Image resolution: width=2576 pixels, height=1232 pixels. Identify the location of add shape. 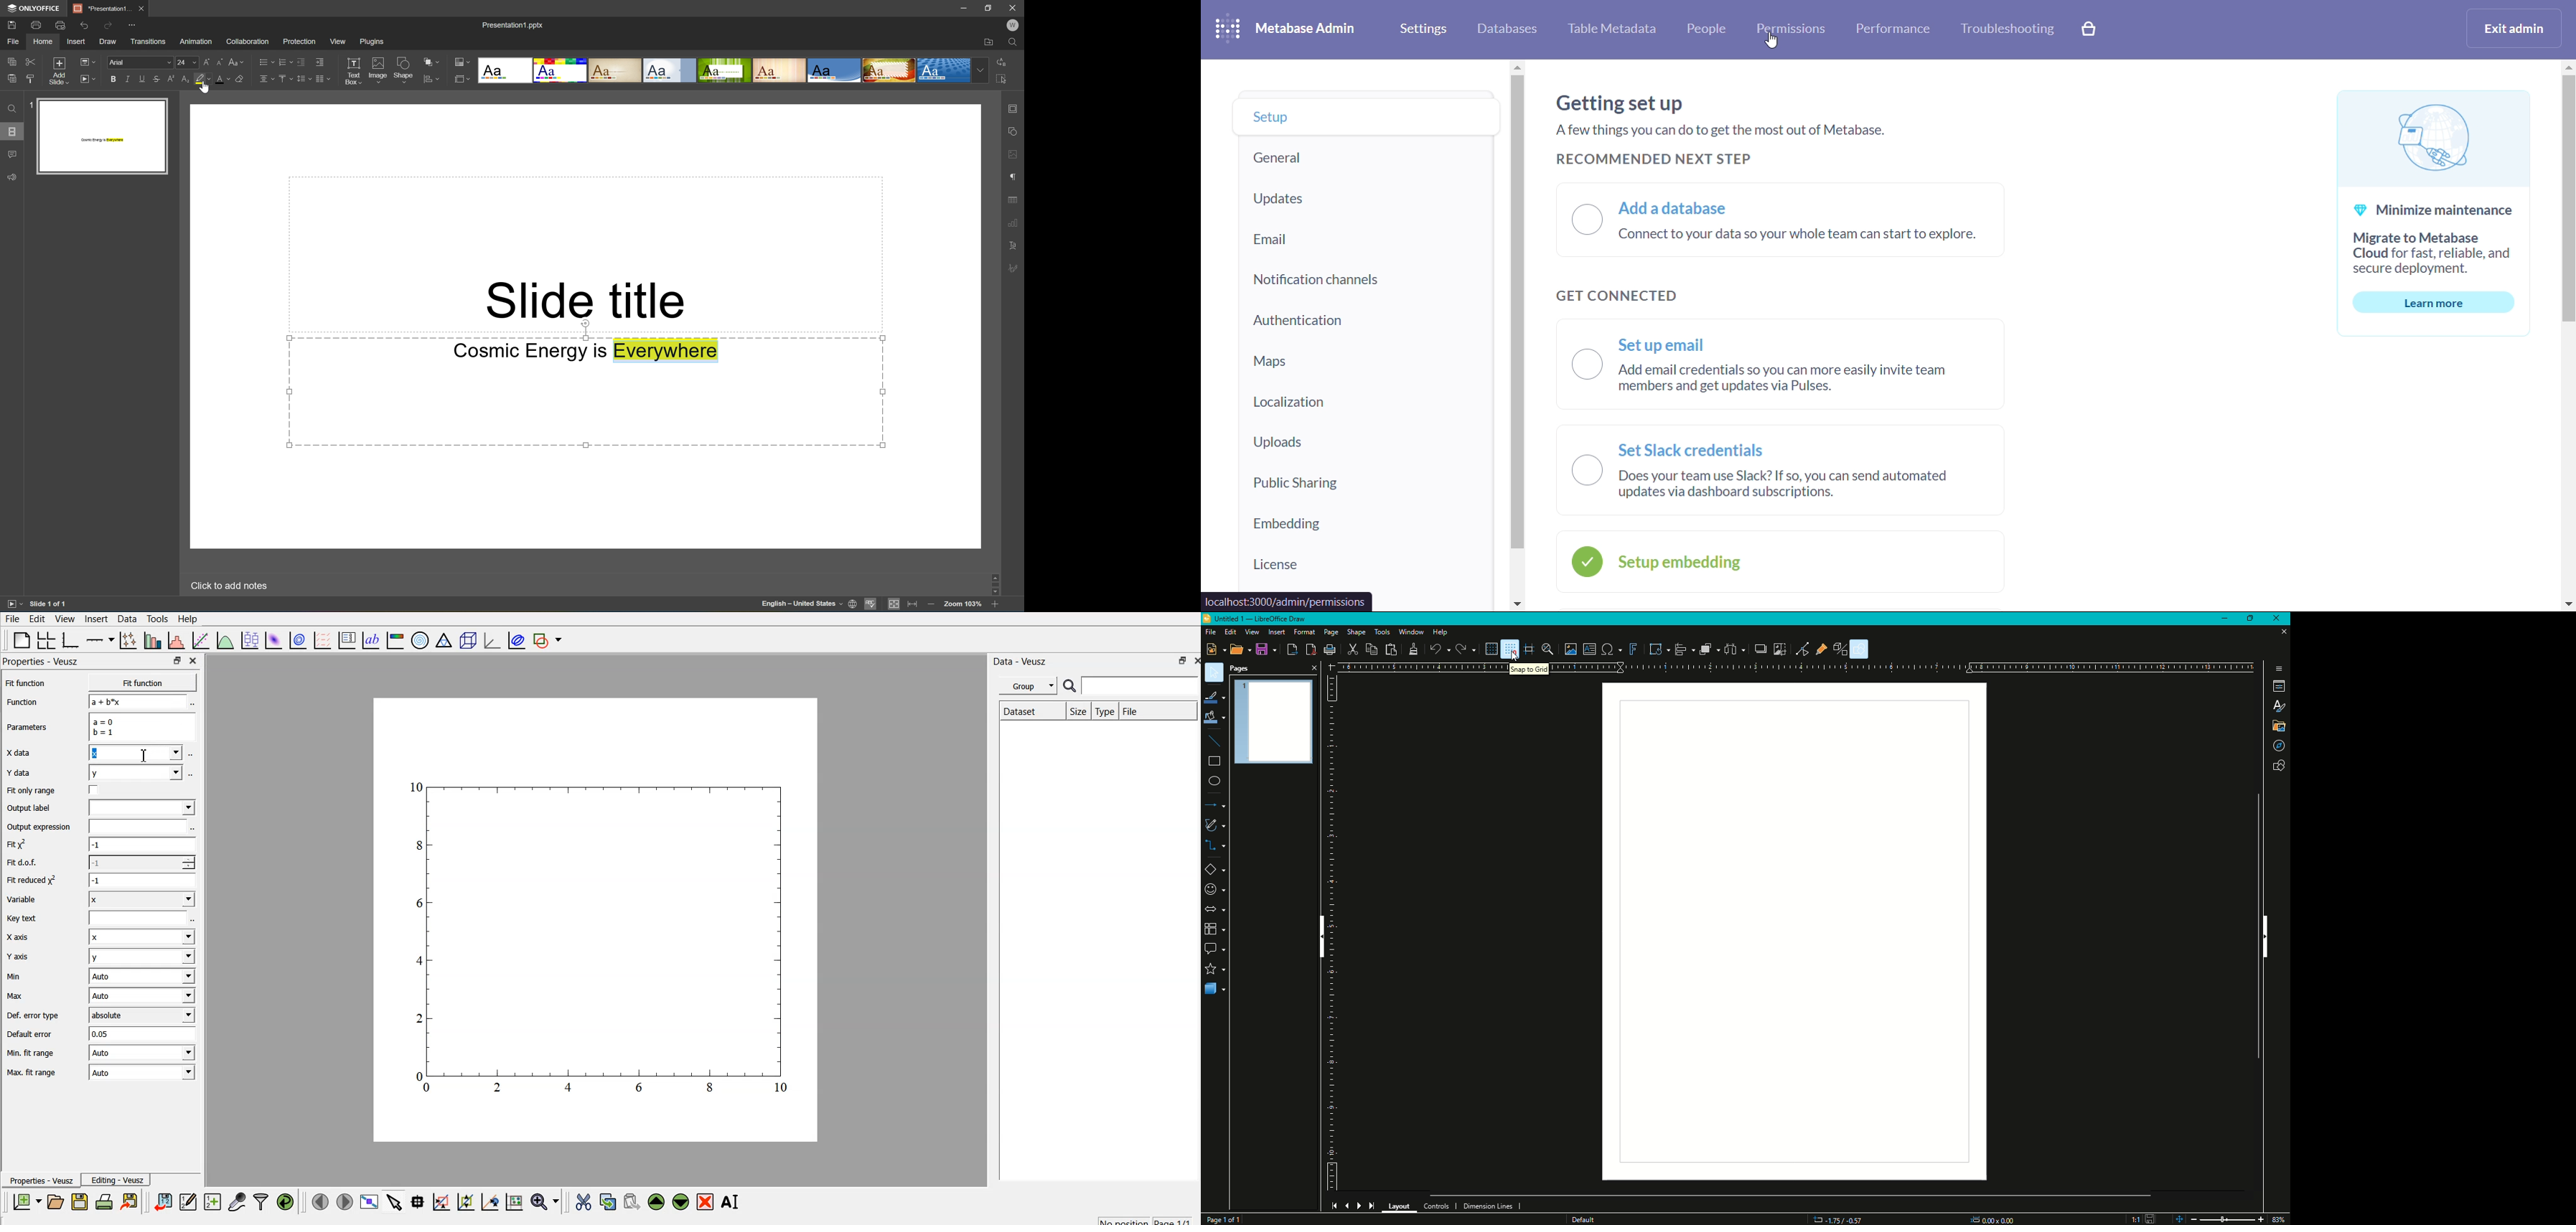
(552, 640).